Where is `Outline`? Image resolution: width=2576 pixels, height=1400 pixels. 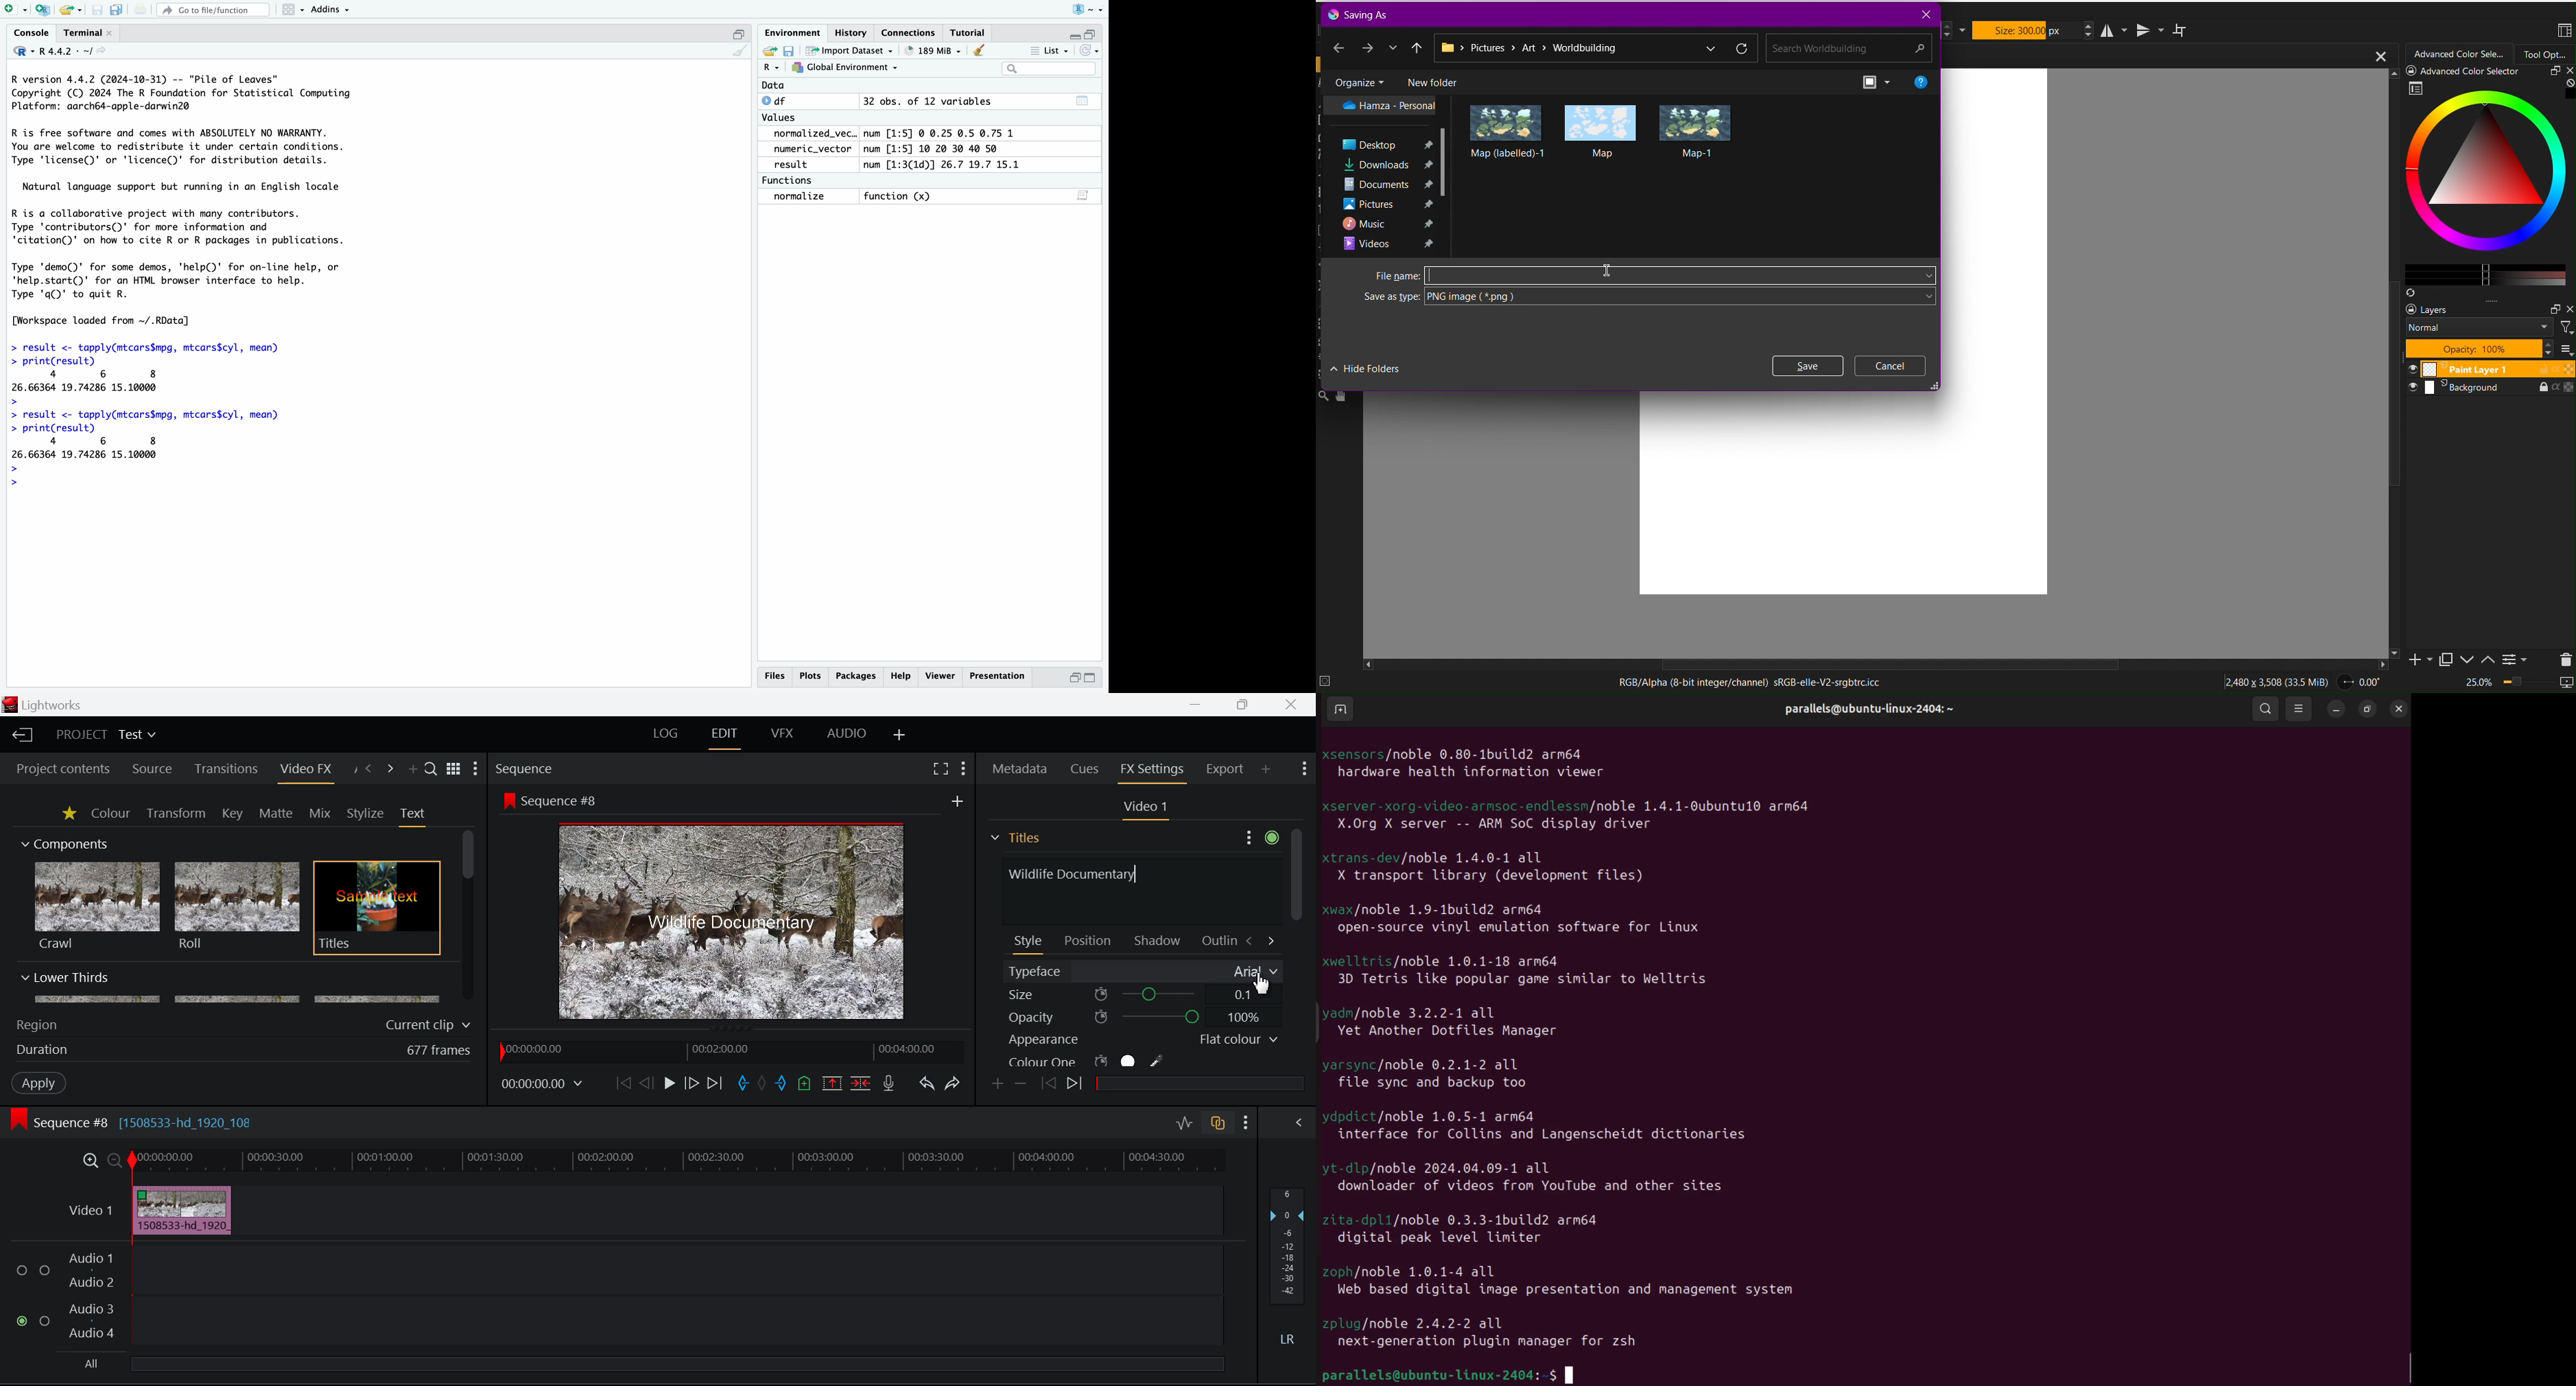
Outline is located at coordinates (1217, 939).